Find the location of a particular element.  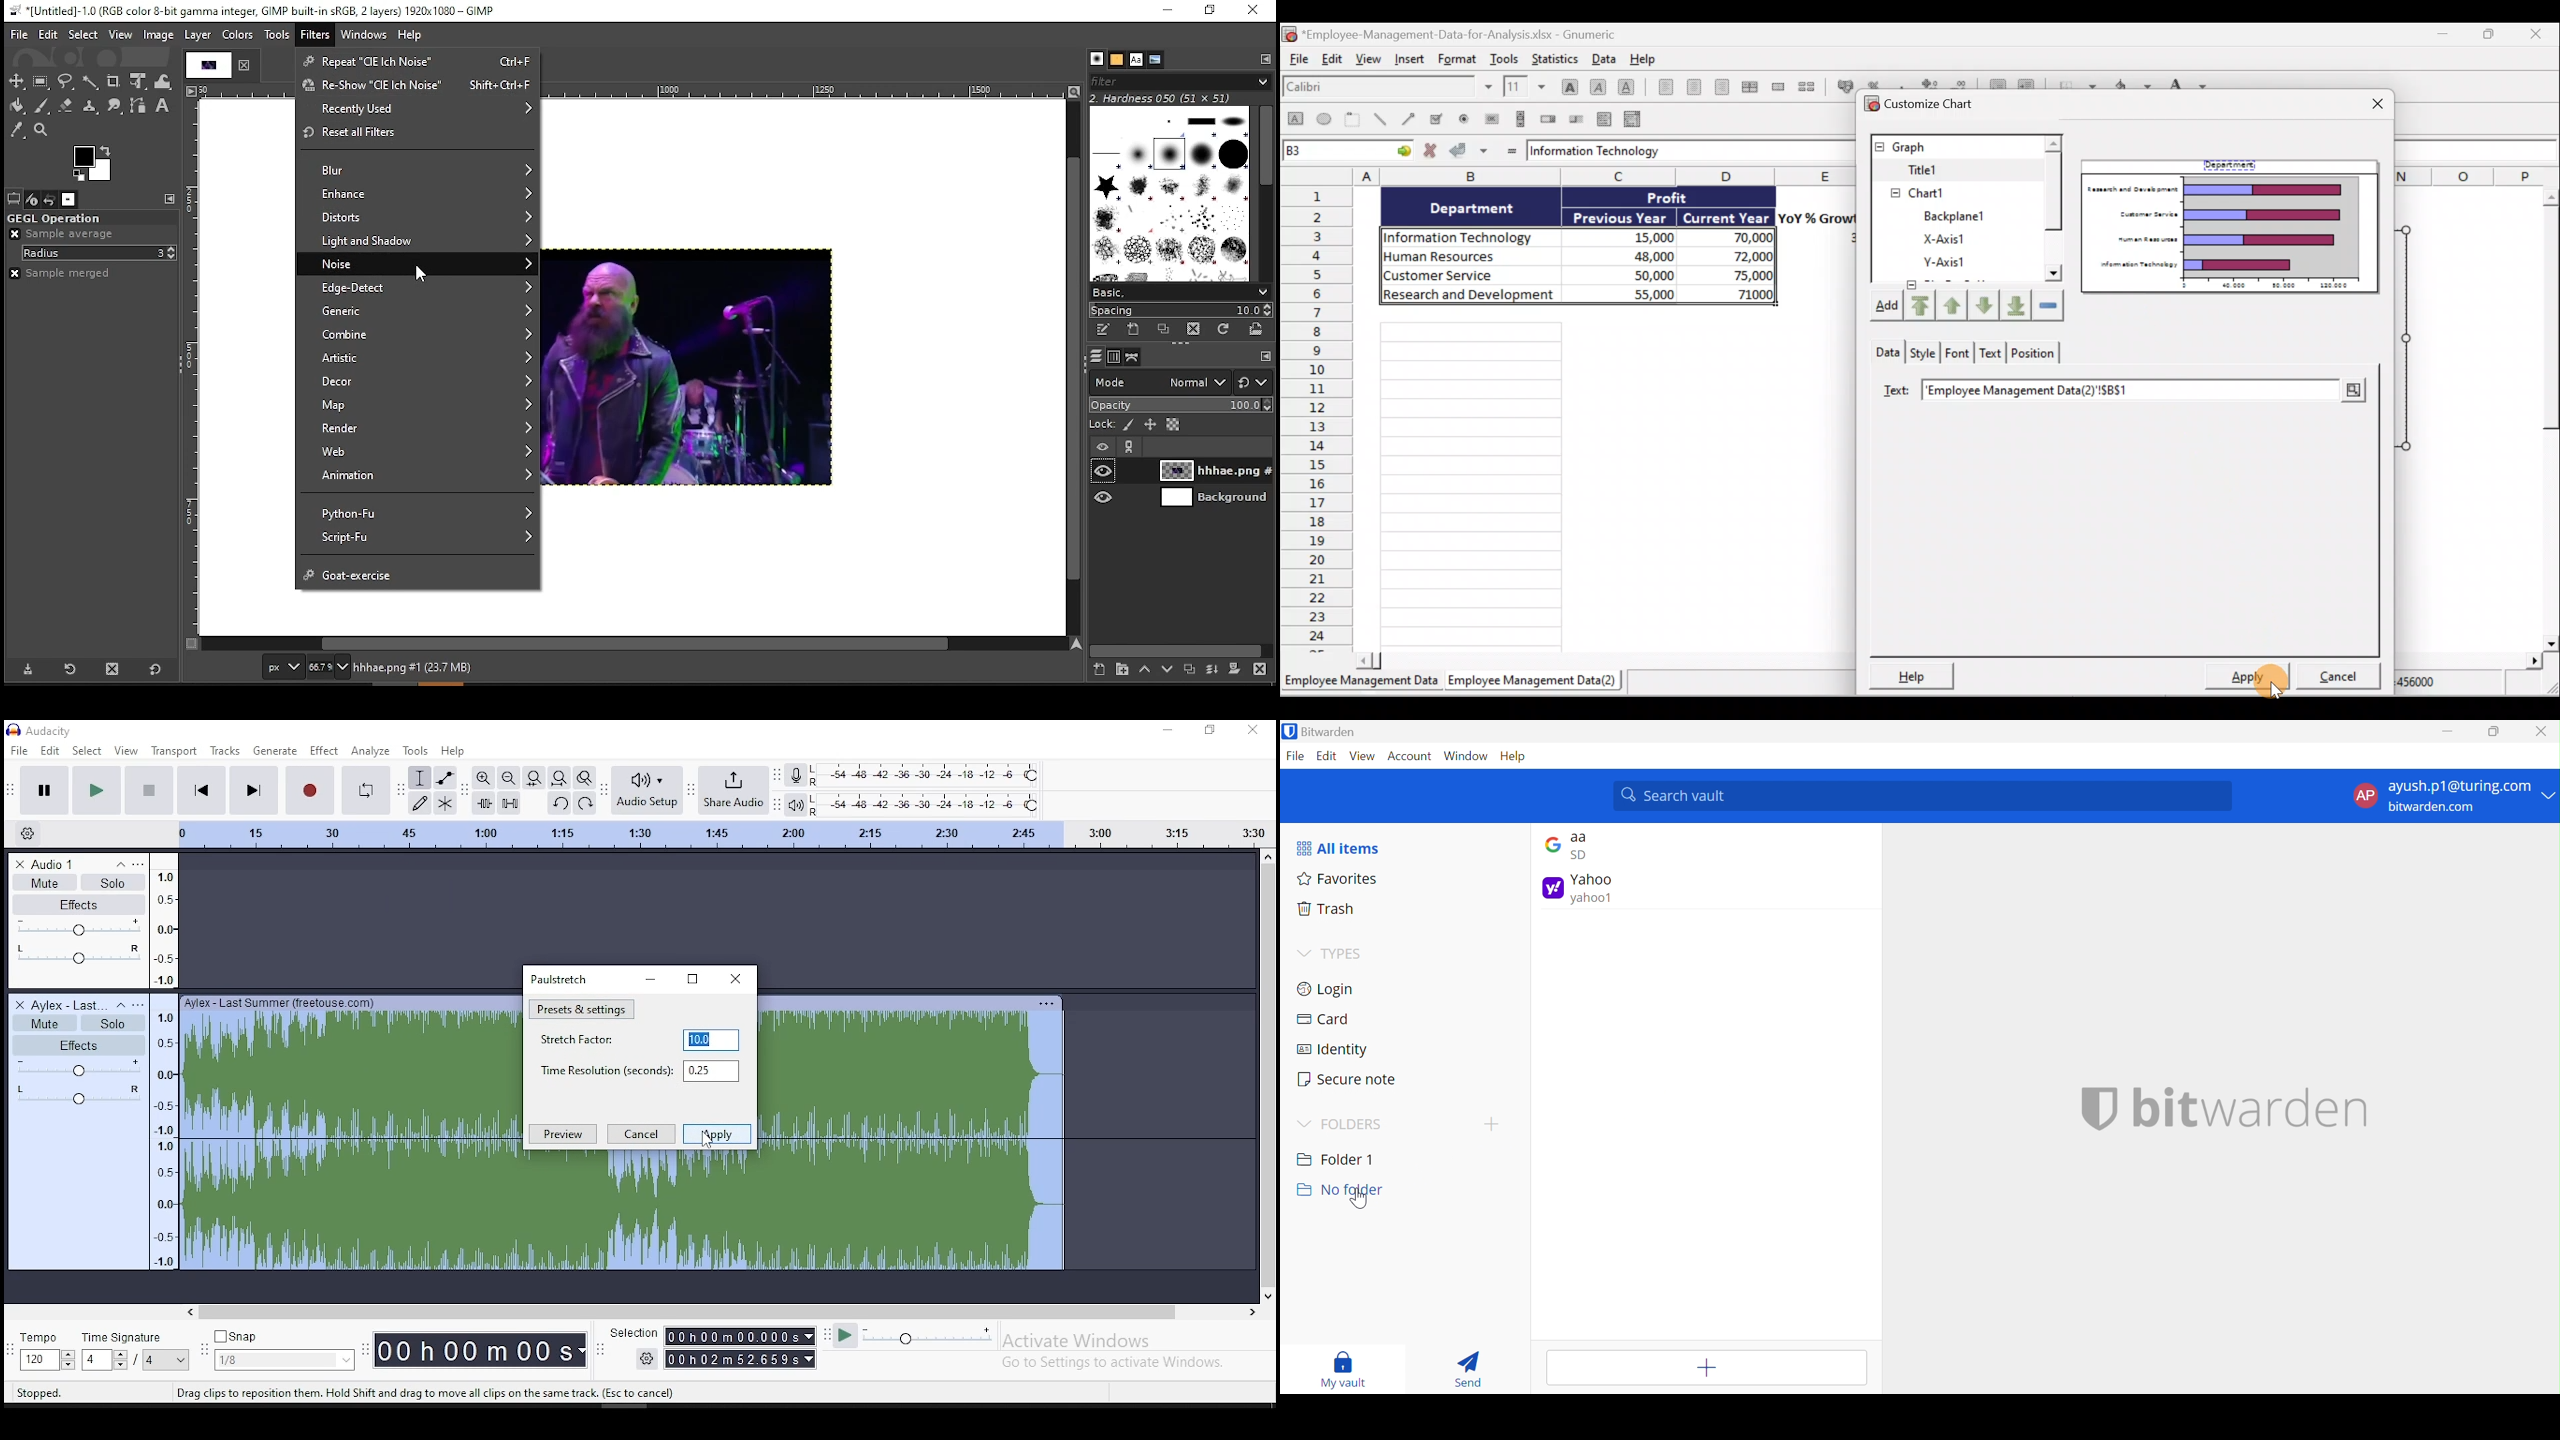

animation is located at coordinates (415, 476).